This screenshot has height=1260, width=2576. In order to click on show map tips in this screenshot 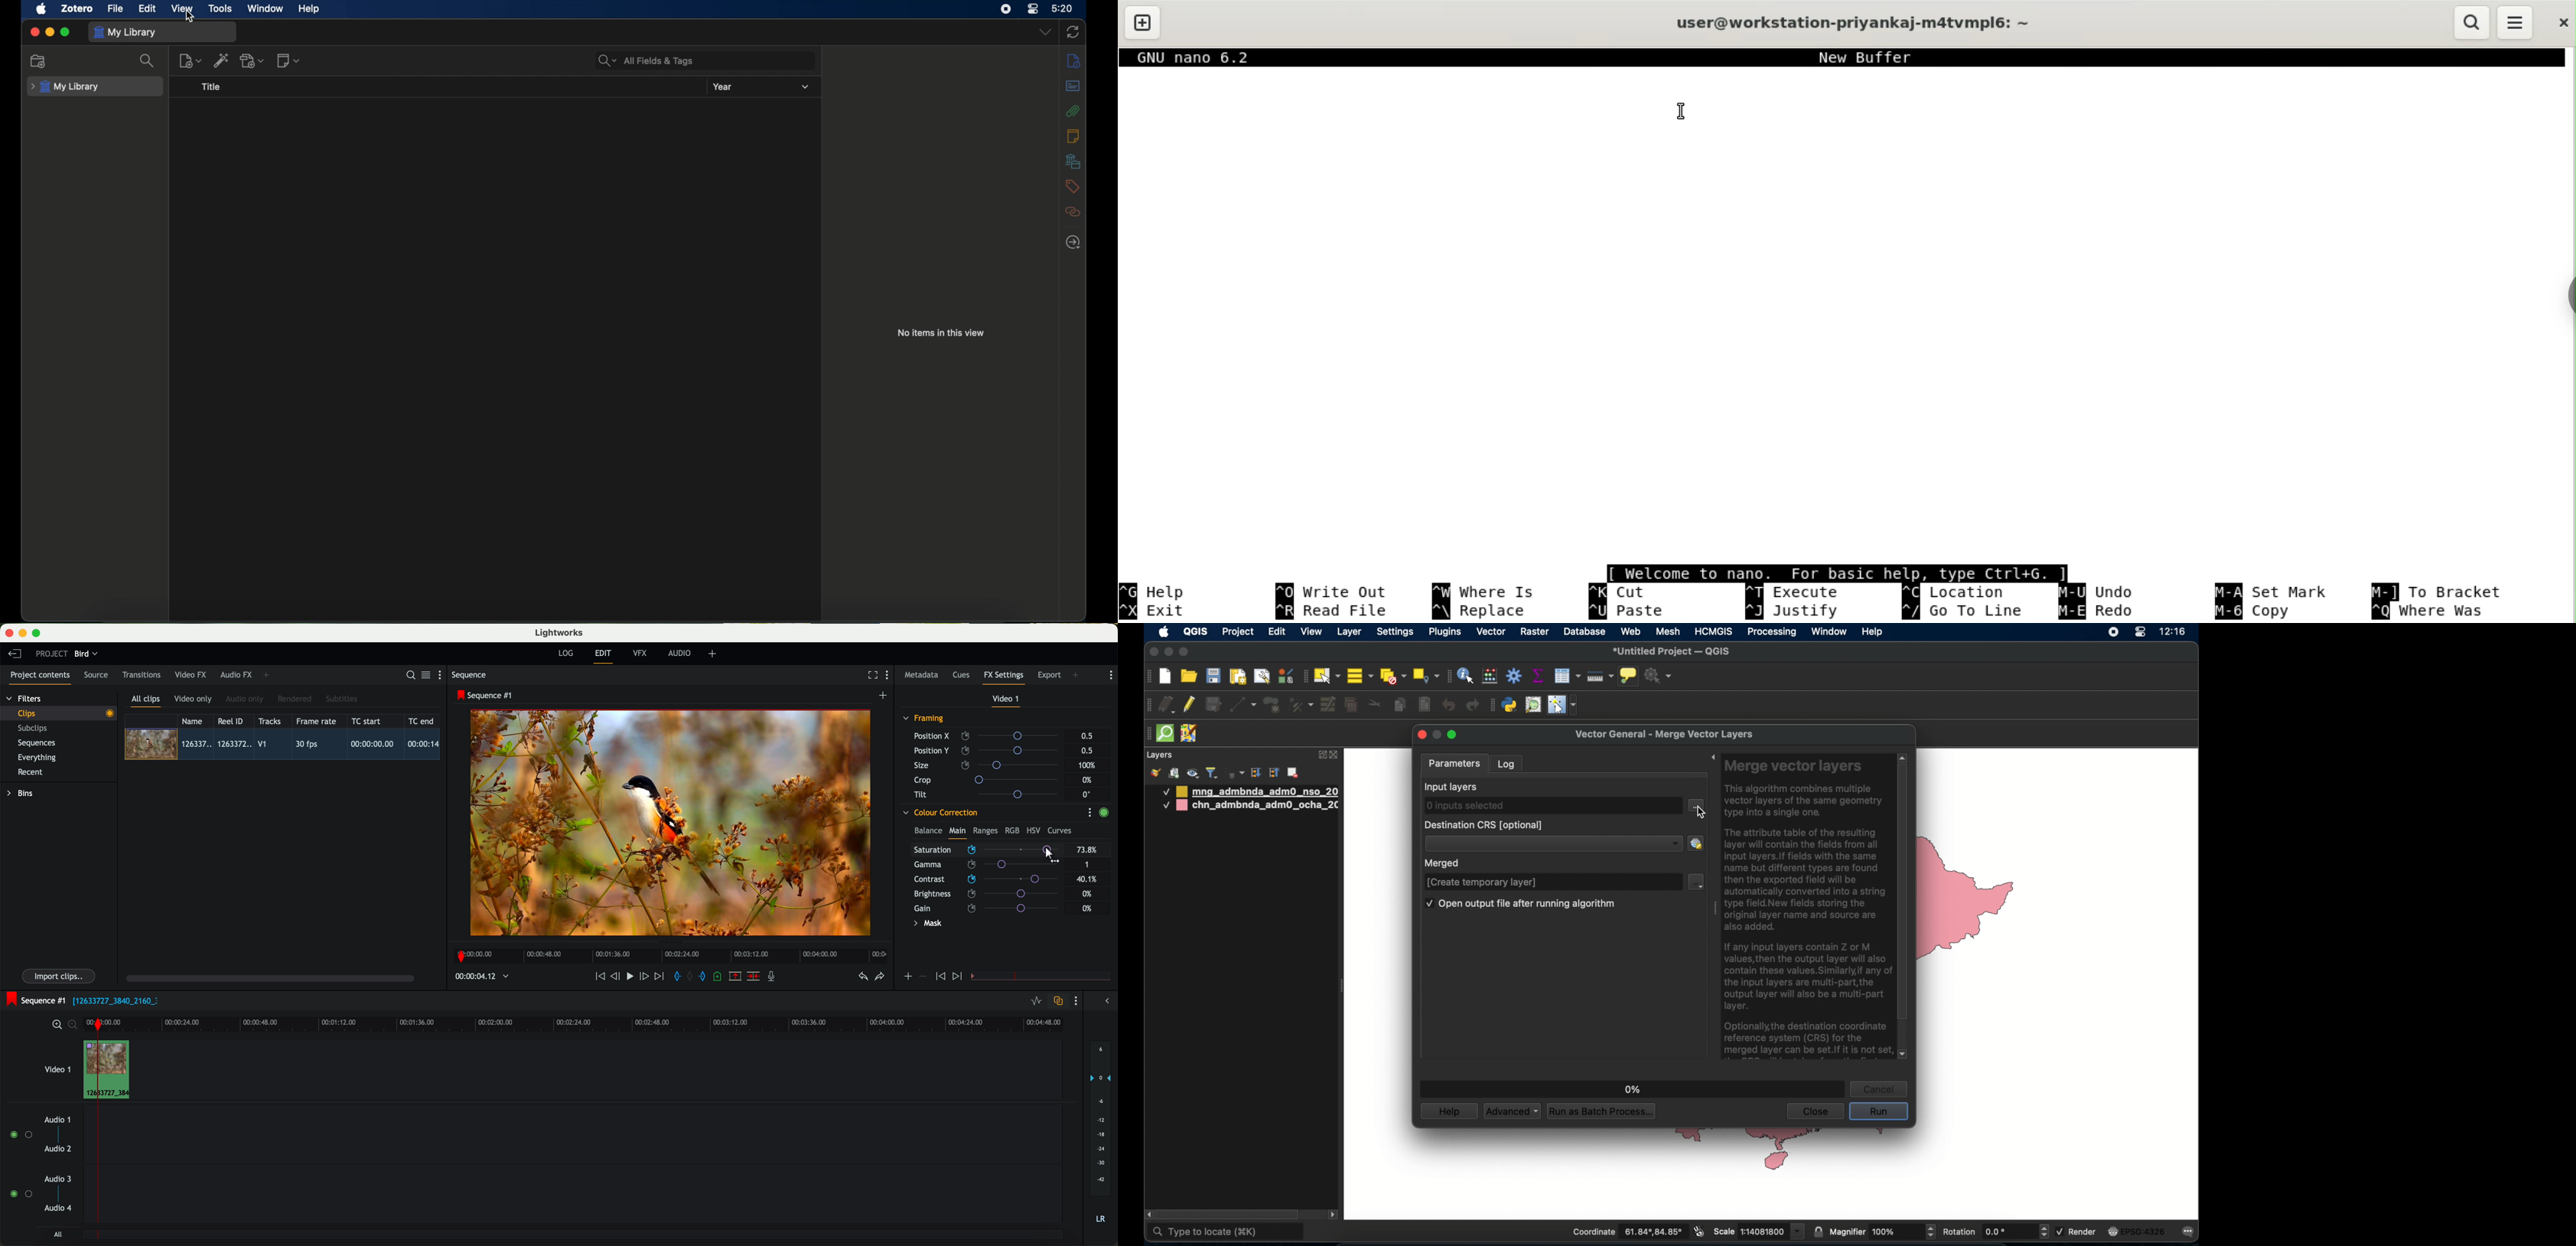, I will do `click(1628, 675)`.